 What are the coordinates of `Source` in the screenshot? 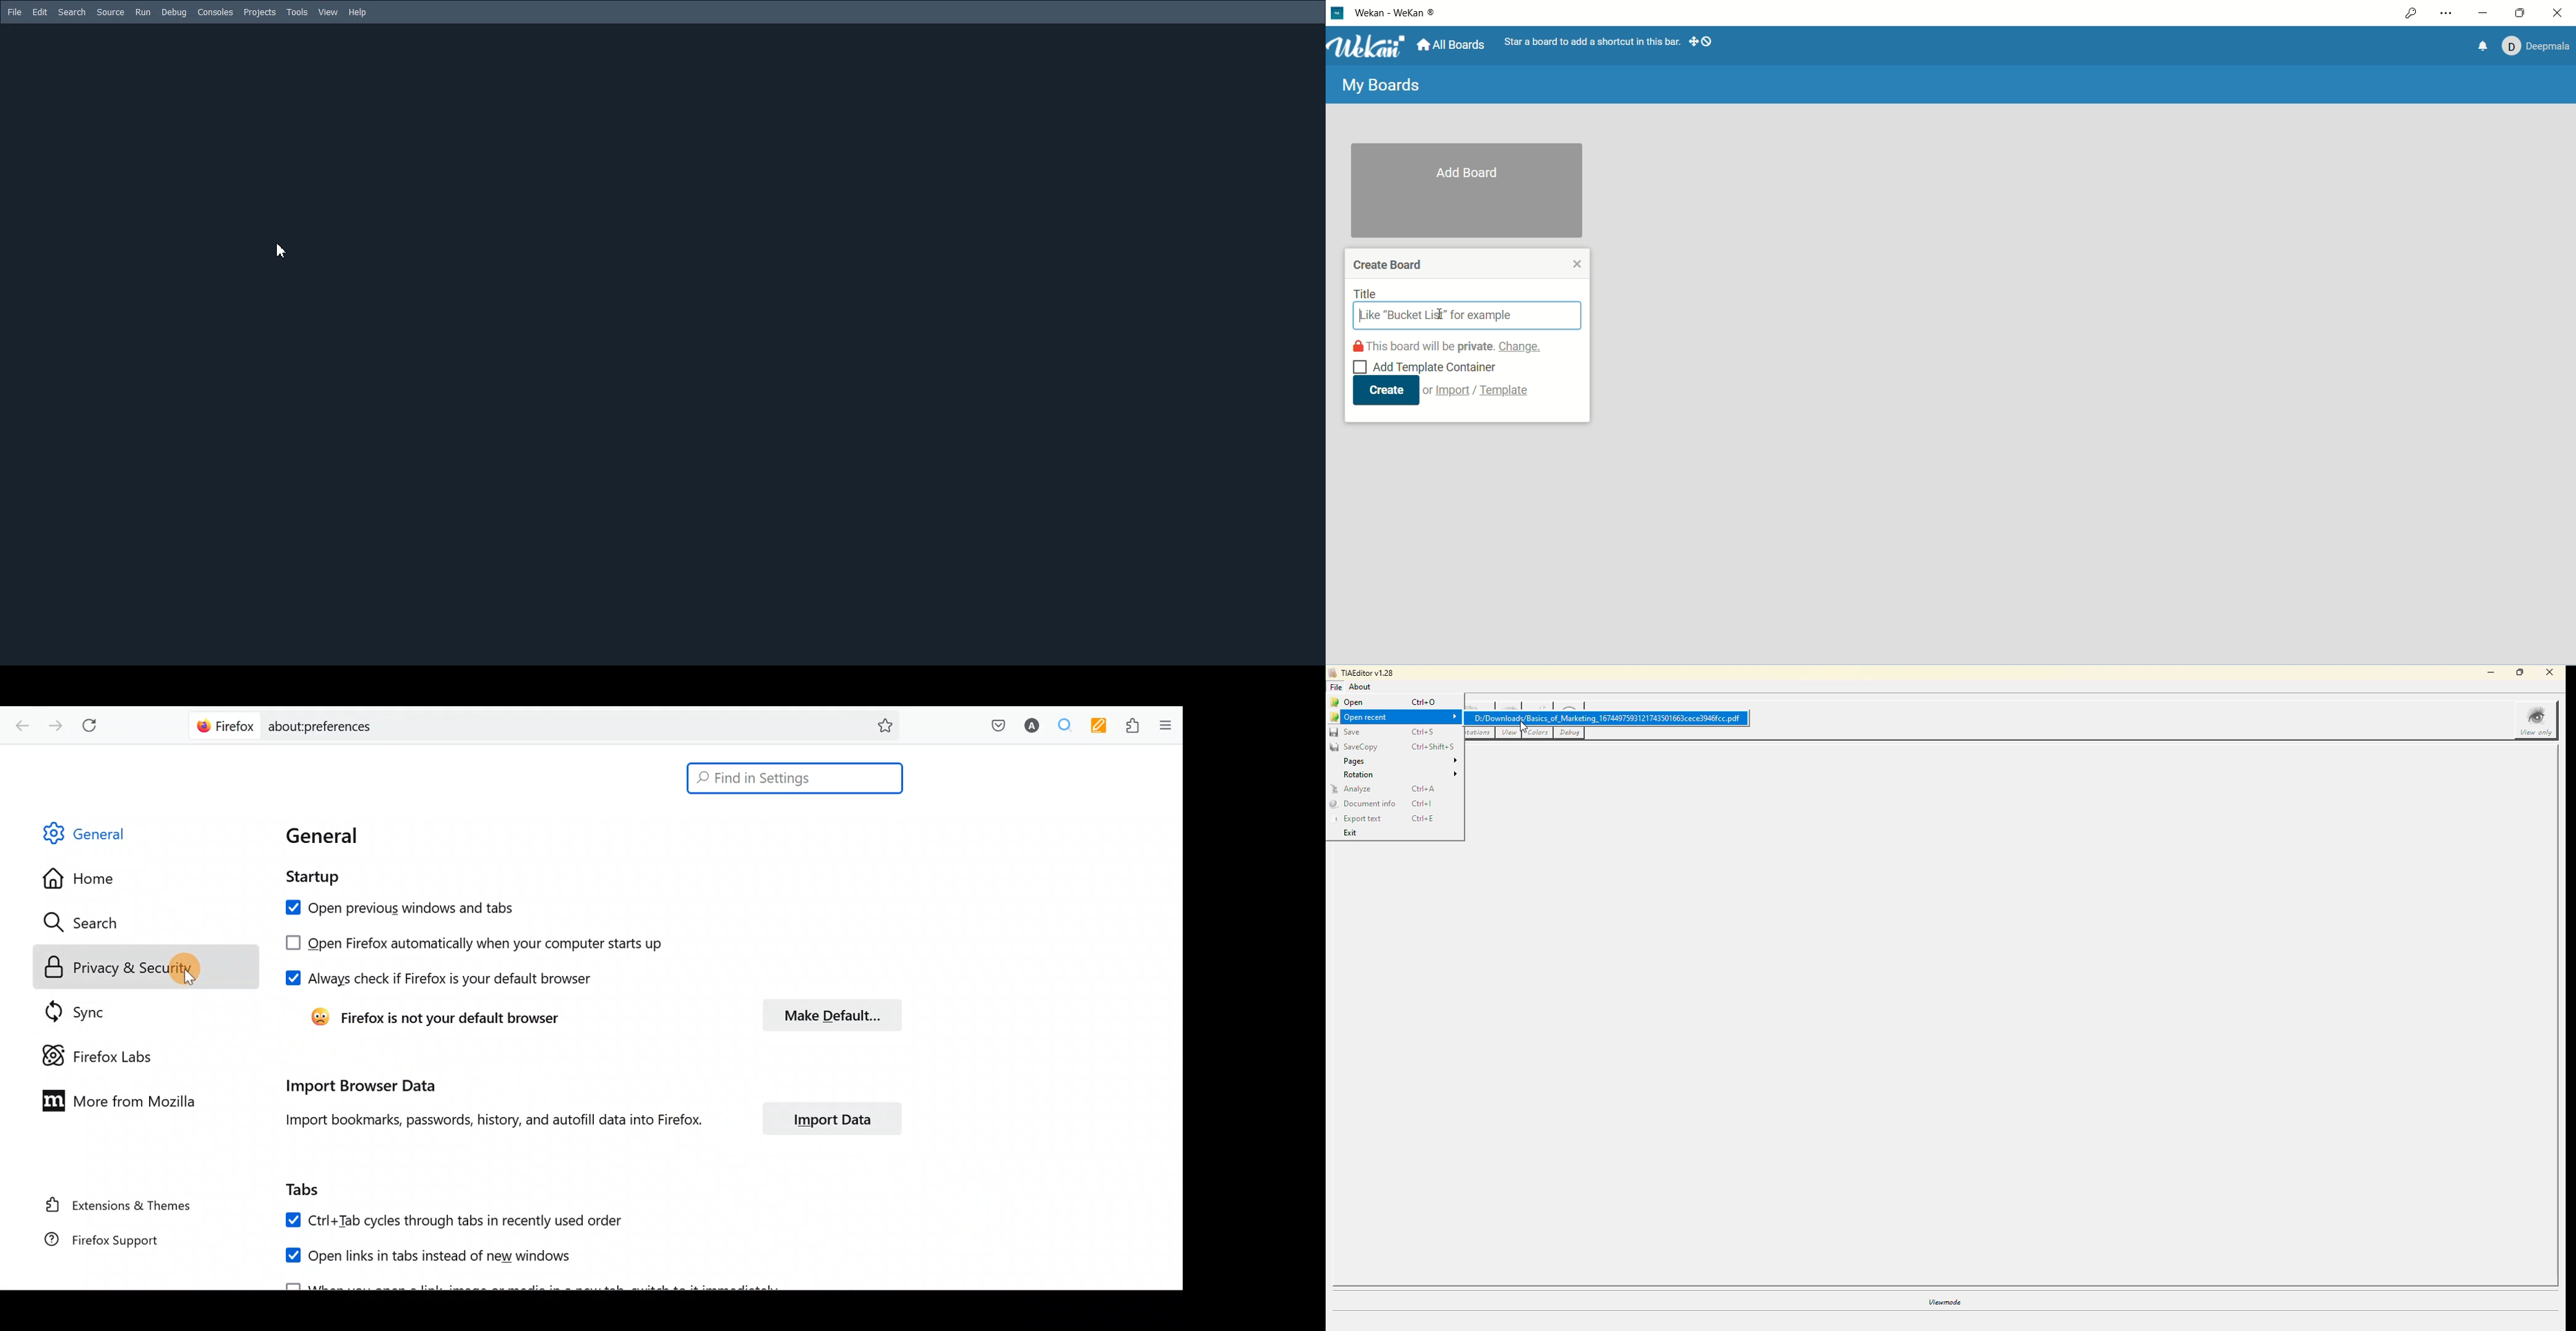 It's located at (110, 12).